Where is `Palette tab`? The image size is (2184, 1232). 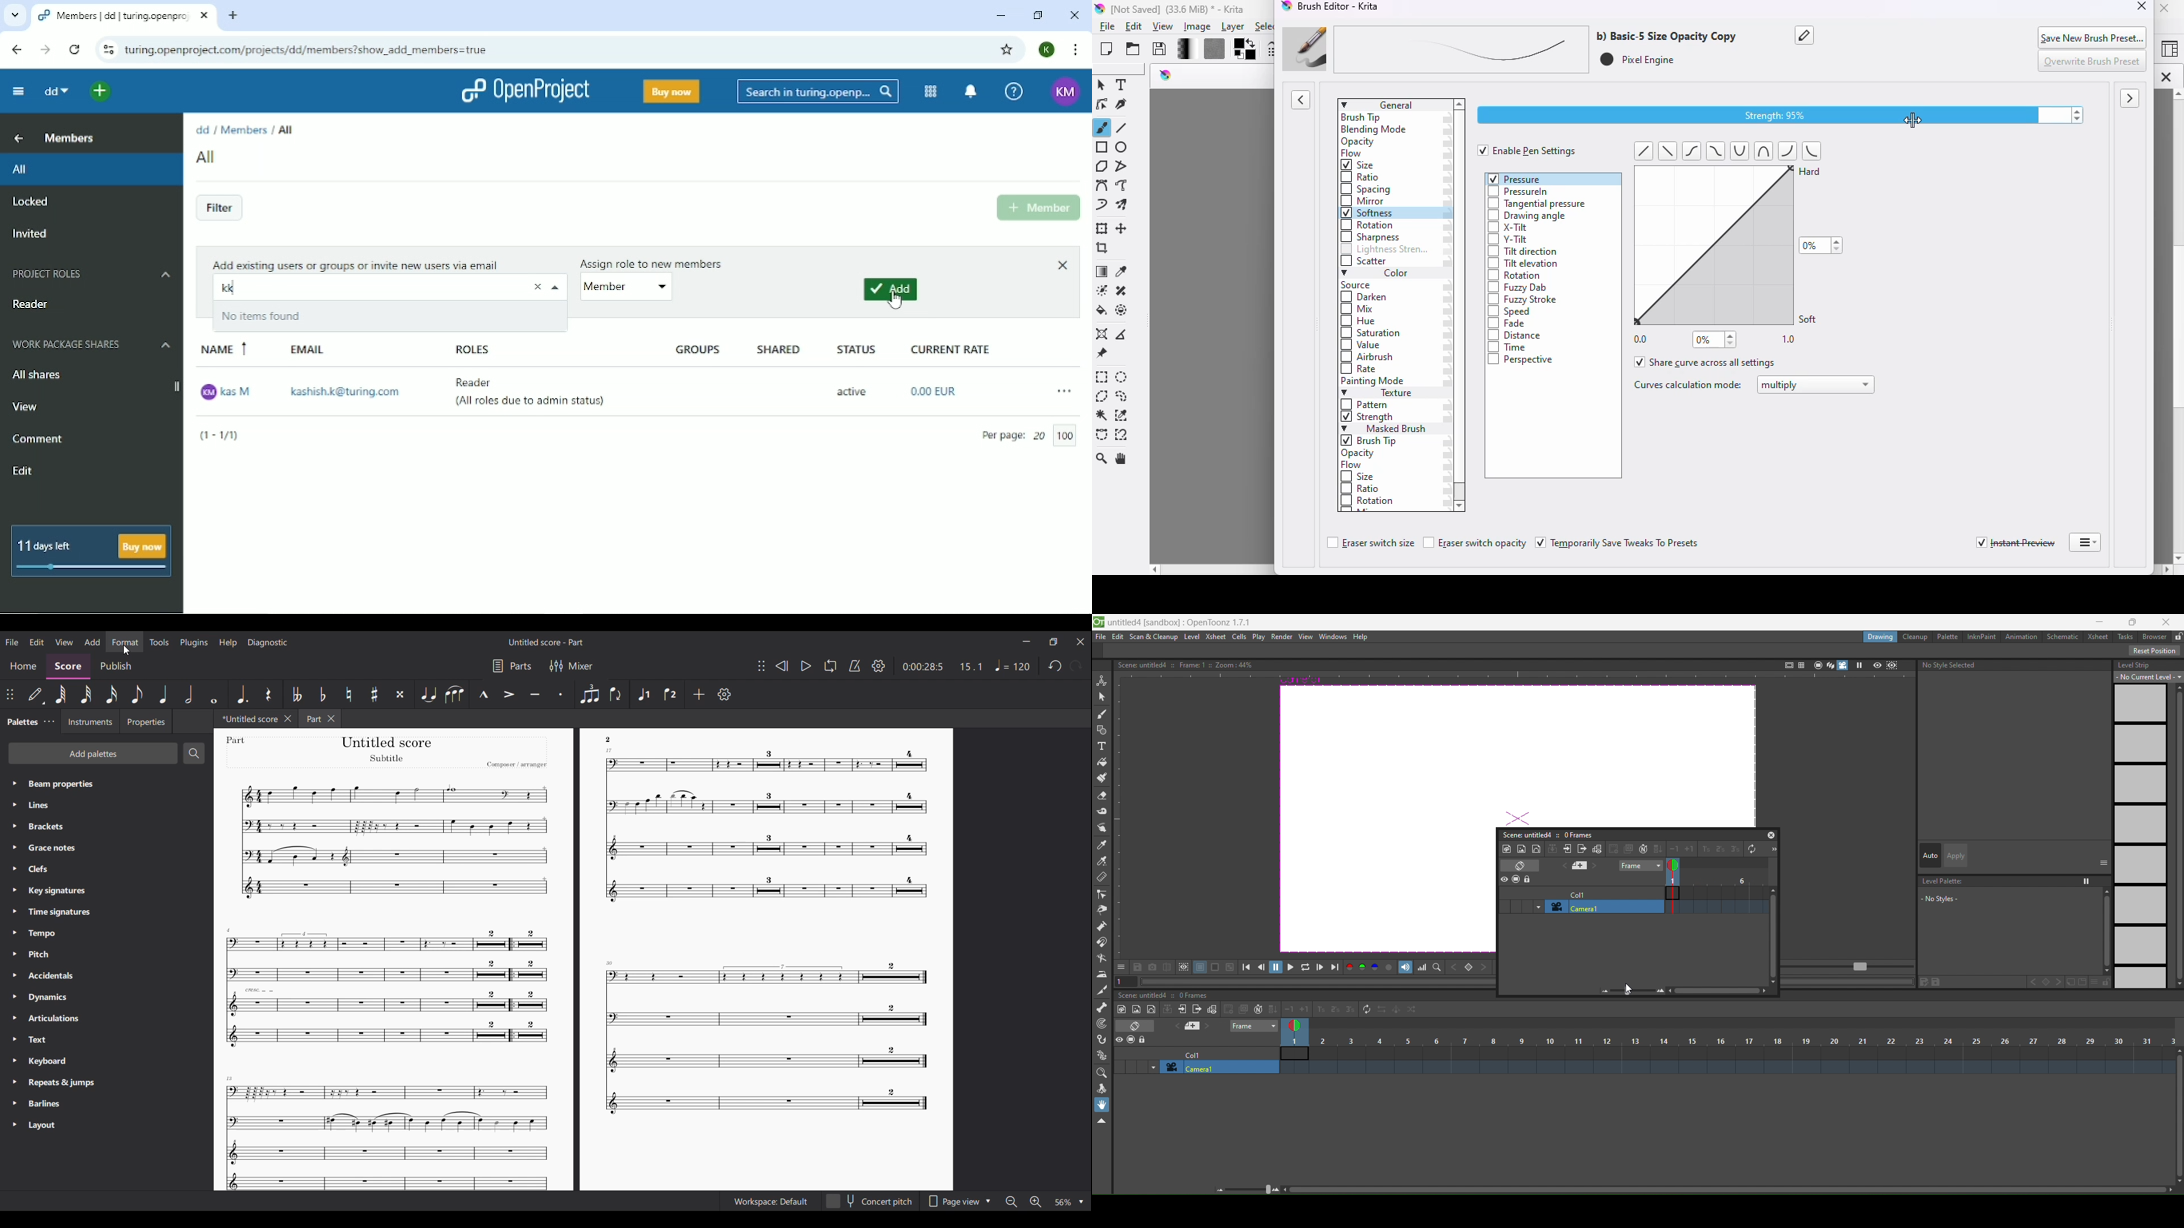
Palette tab is located at coordinates (20, 722).